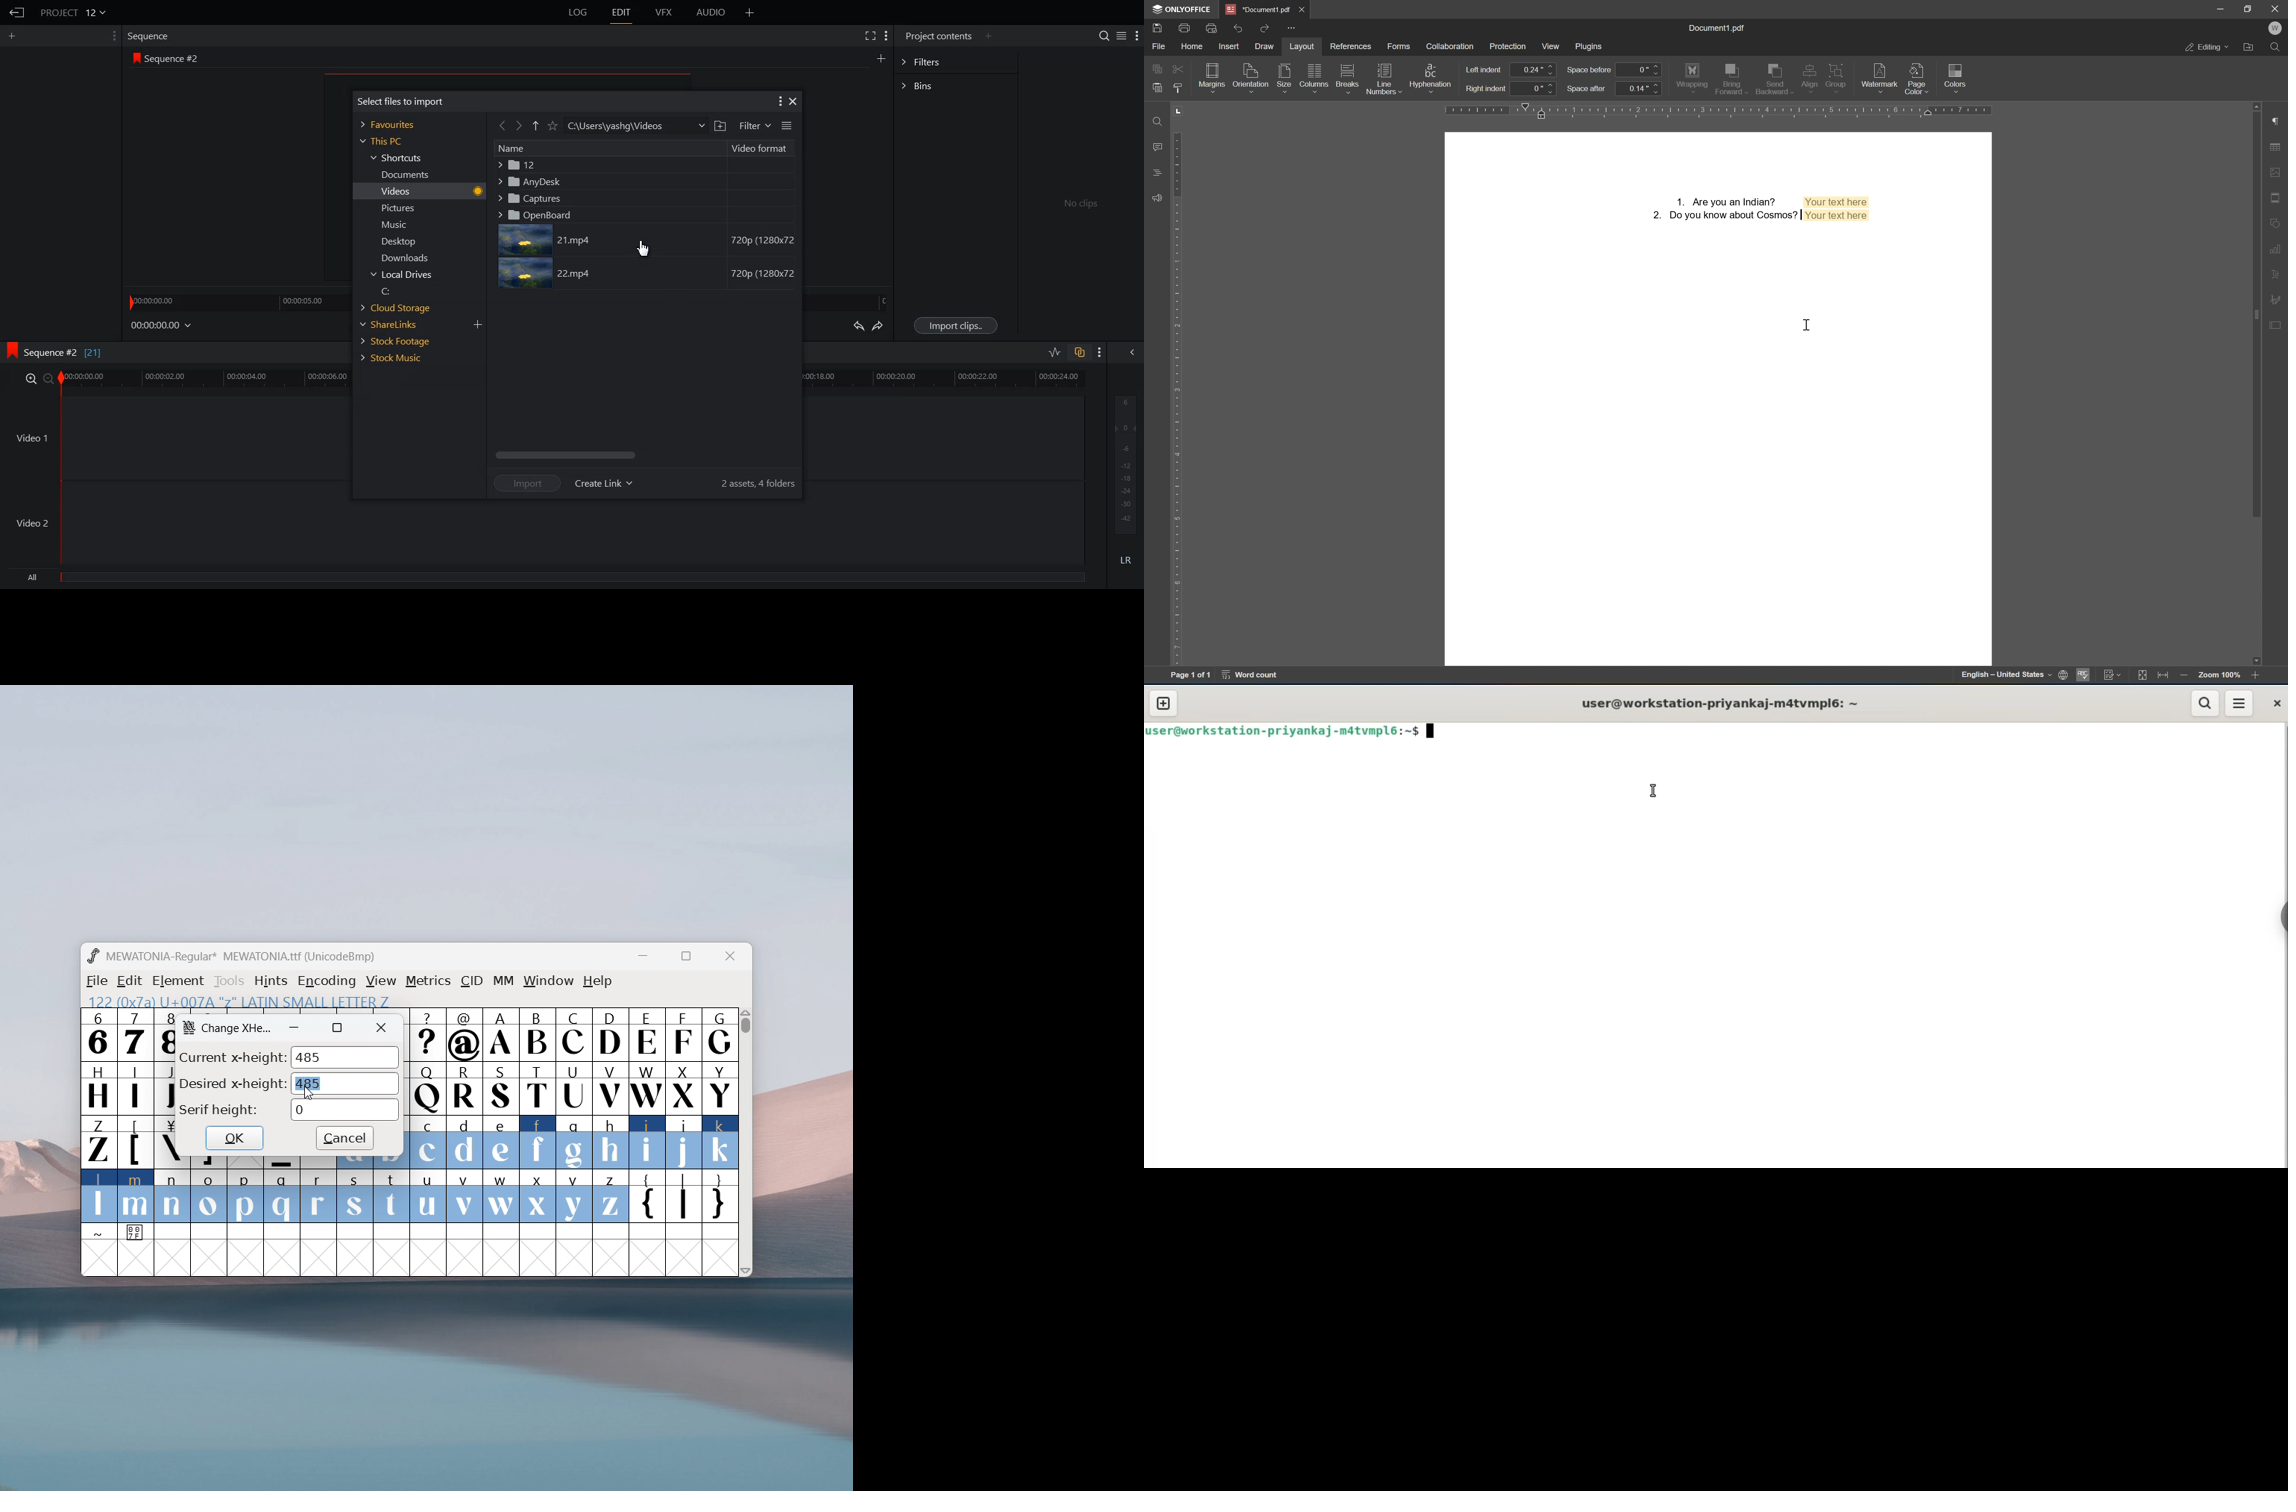 The image size is (2296, 1512). Describe the element at coordinates (536, 125) in the screenshot. I see `Up to` at that location.